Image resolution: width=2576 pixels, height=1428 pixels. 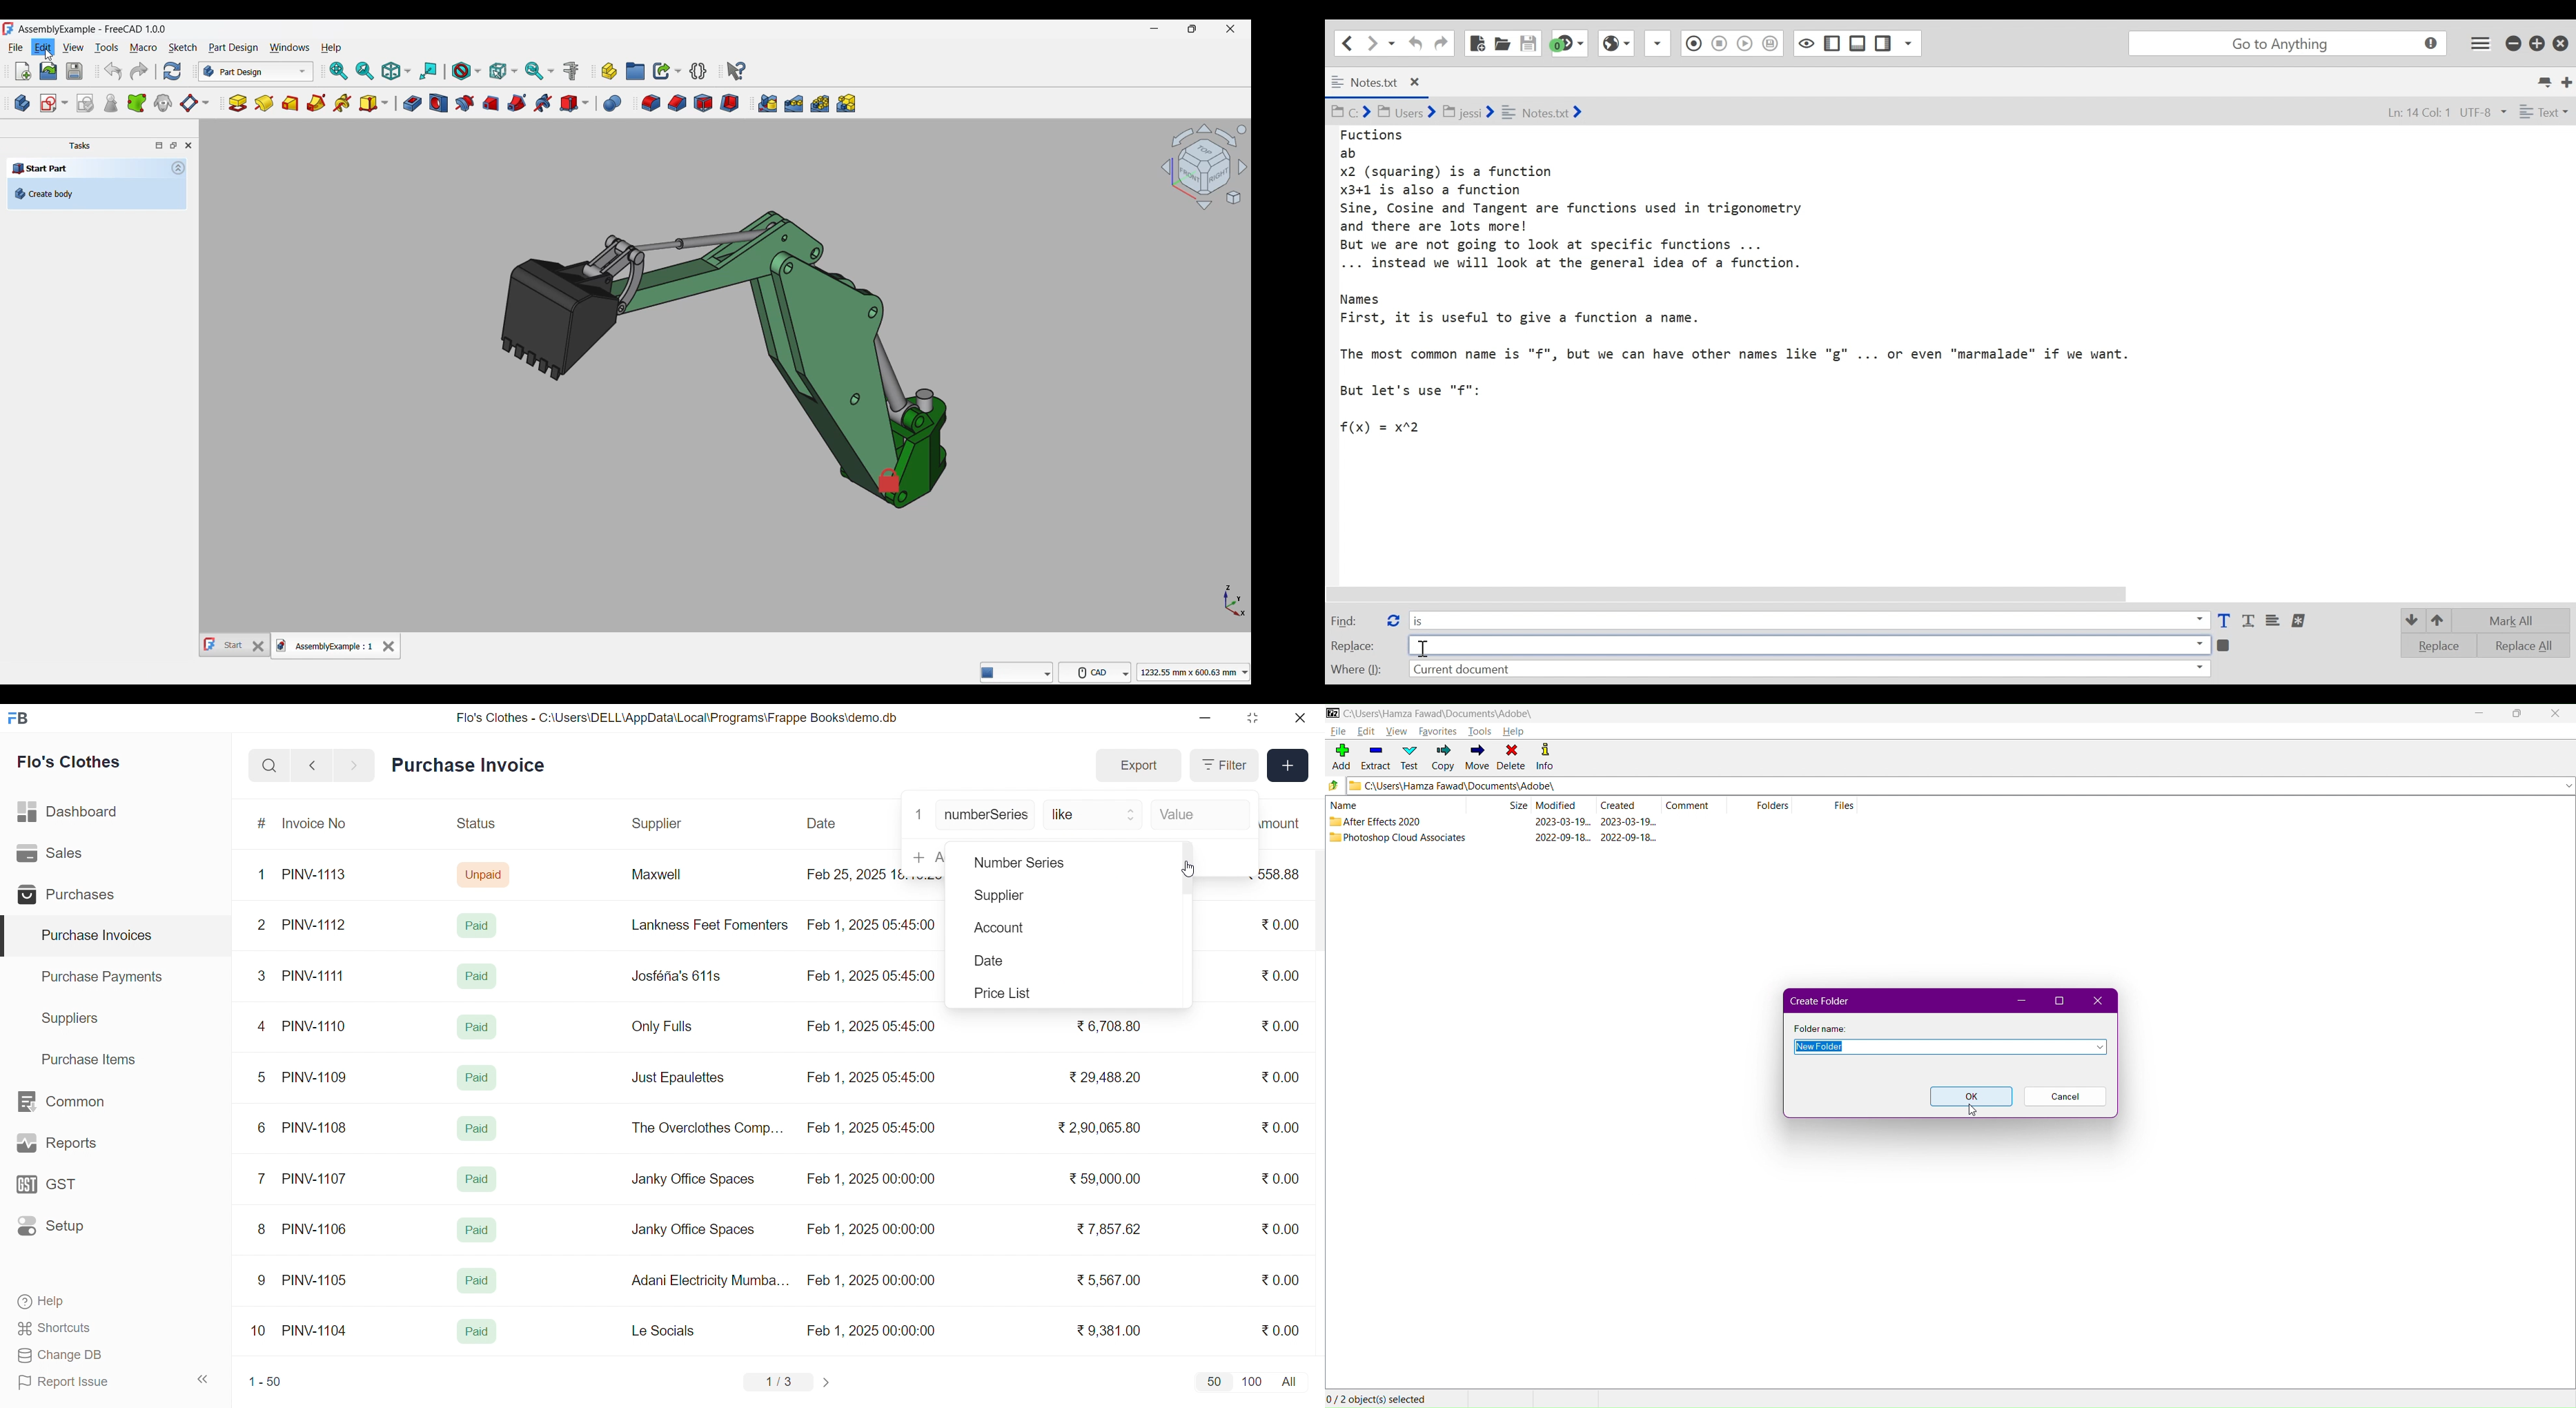 I want to click on View in Browser, so click(x=1719, y=42).